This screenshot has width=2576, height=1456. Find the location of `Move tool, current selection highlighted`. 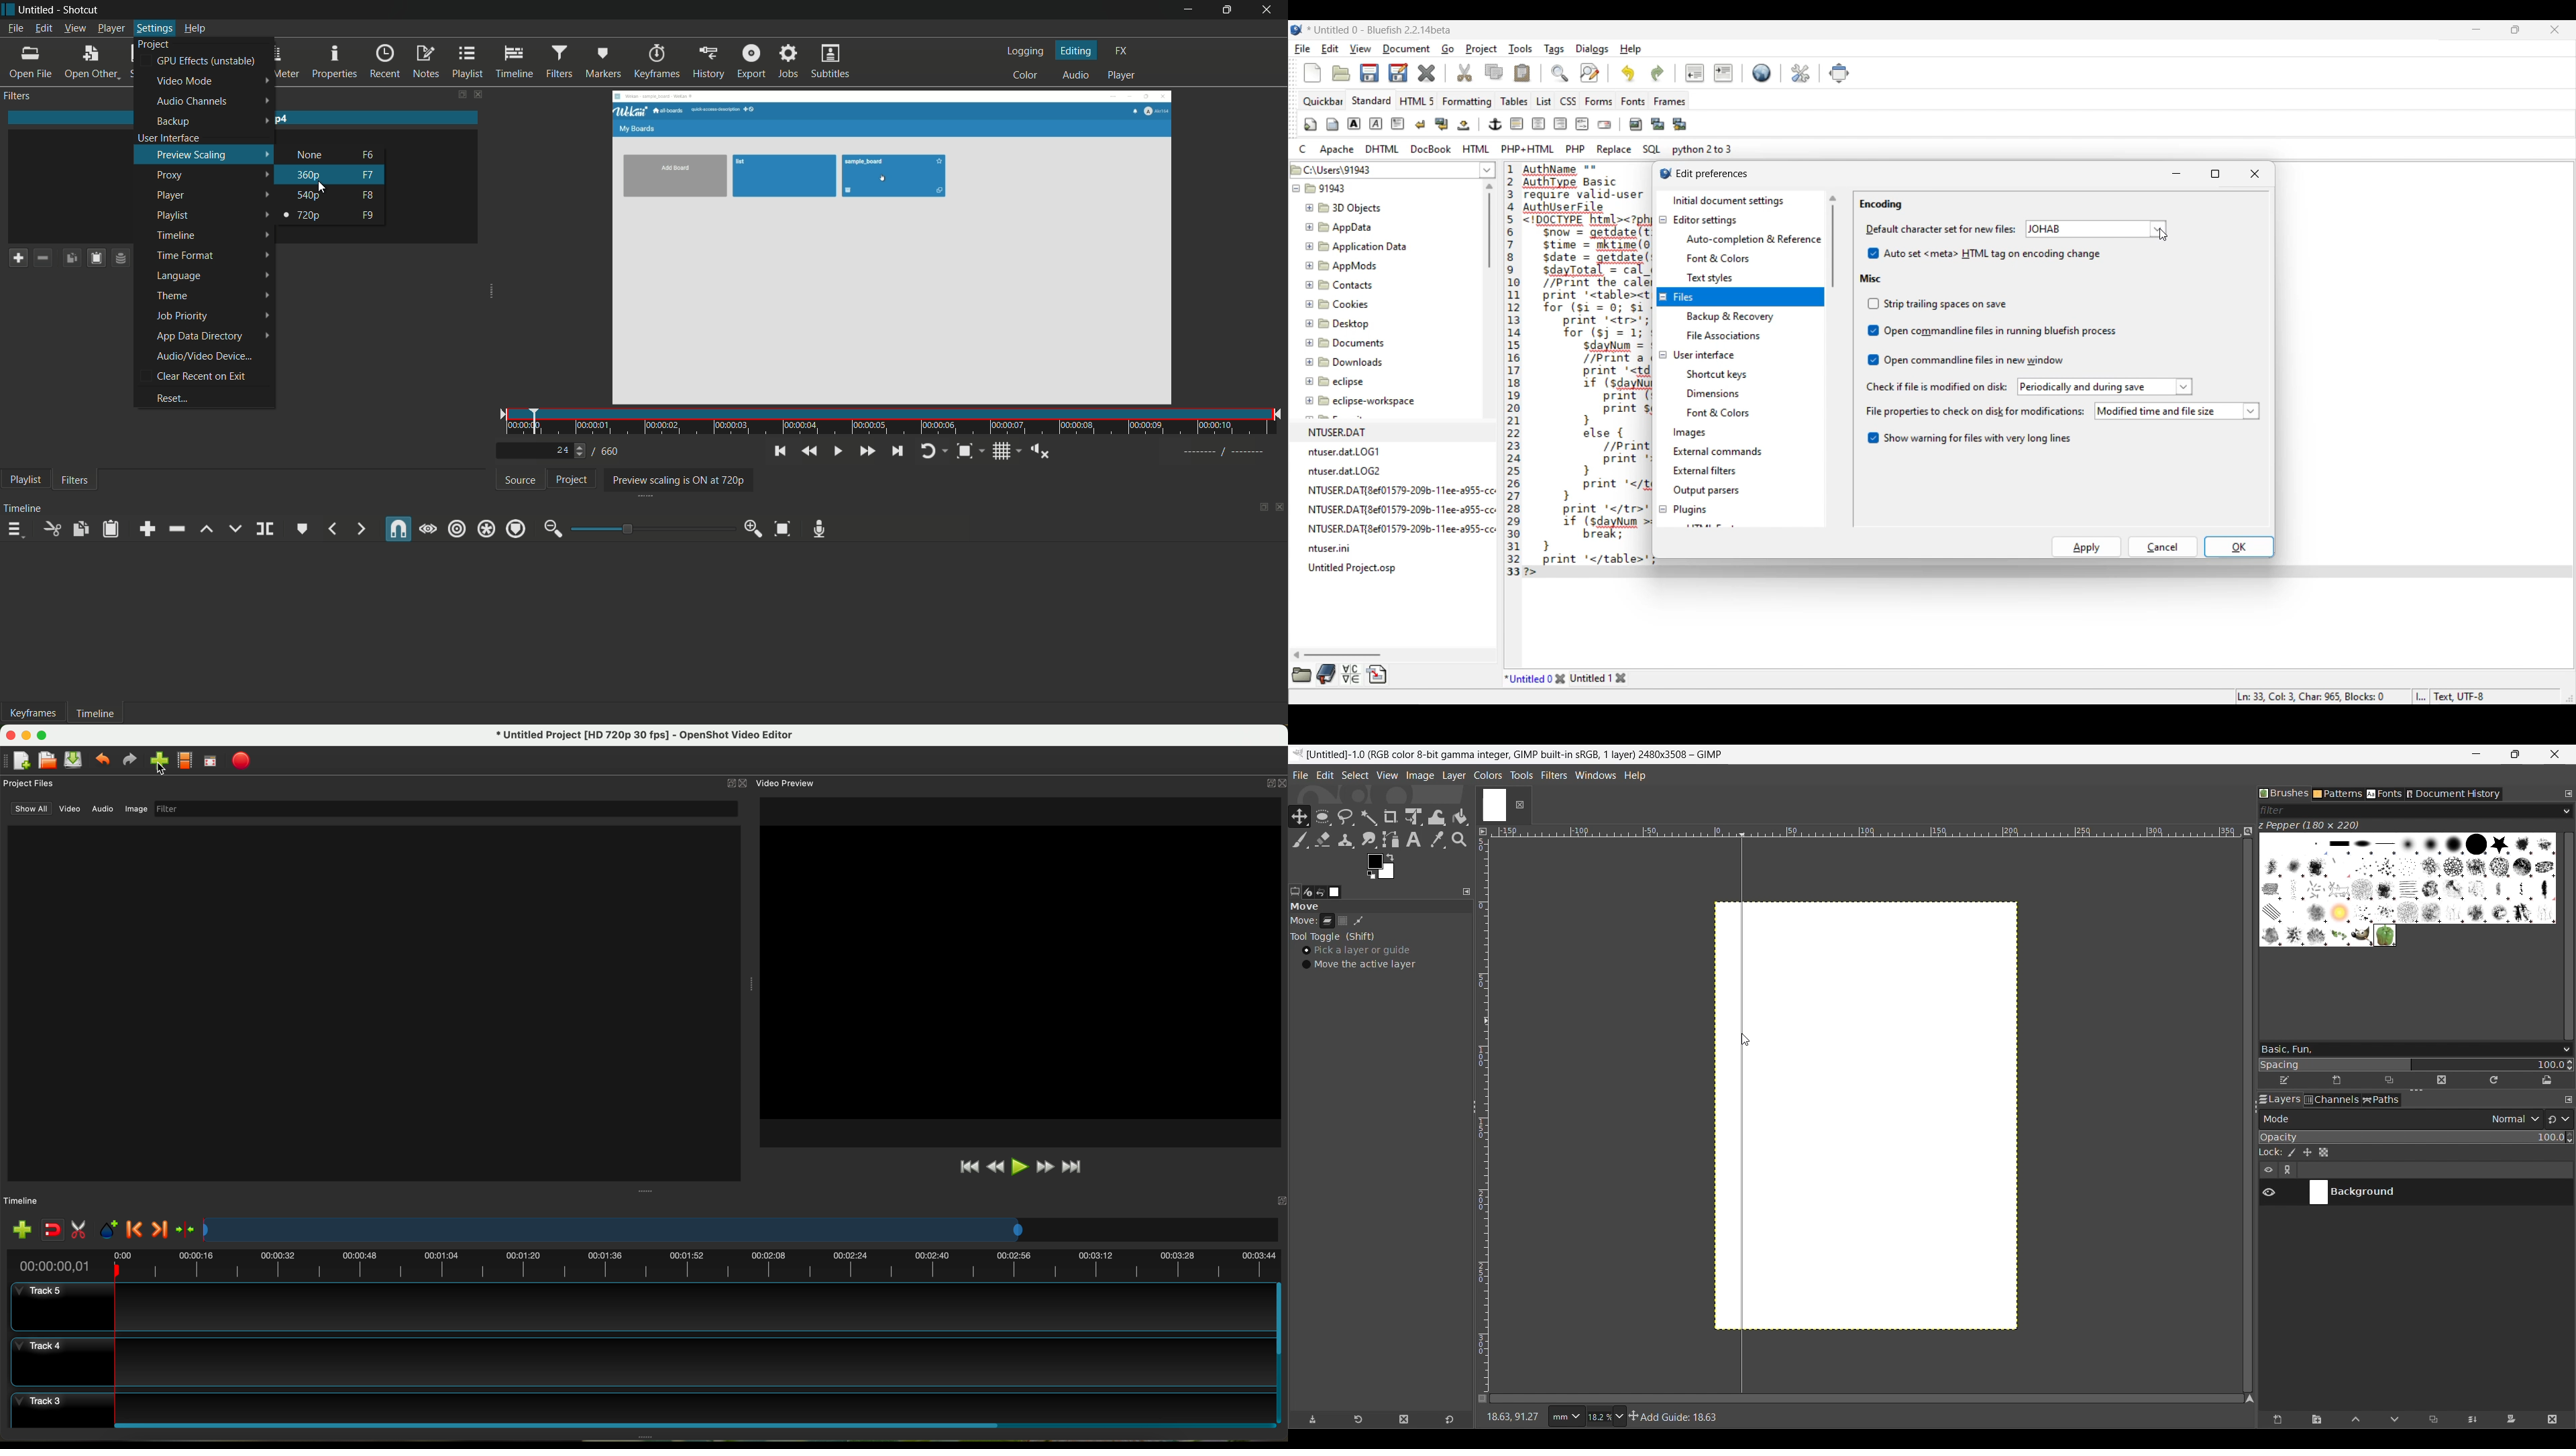

Move tool, current selection highlighted is located at coordinates (1298, 815).